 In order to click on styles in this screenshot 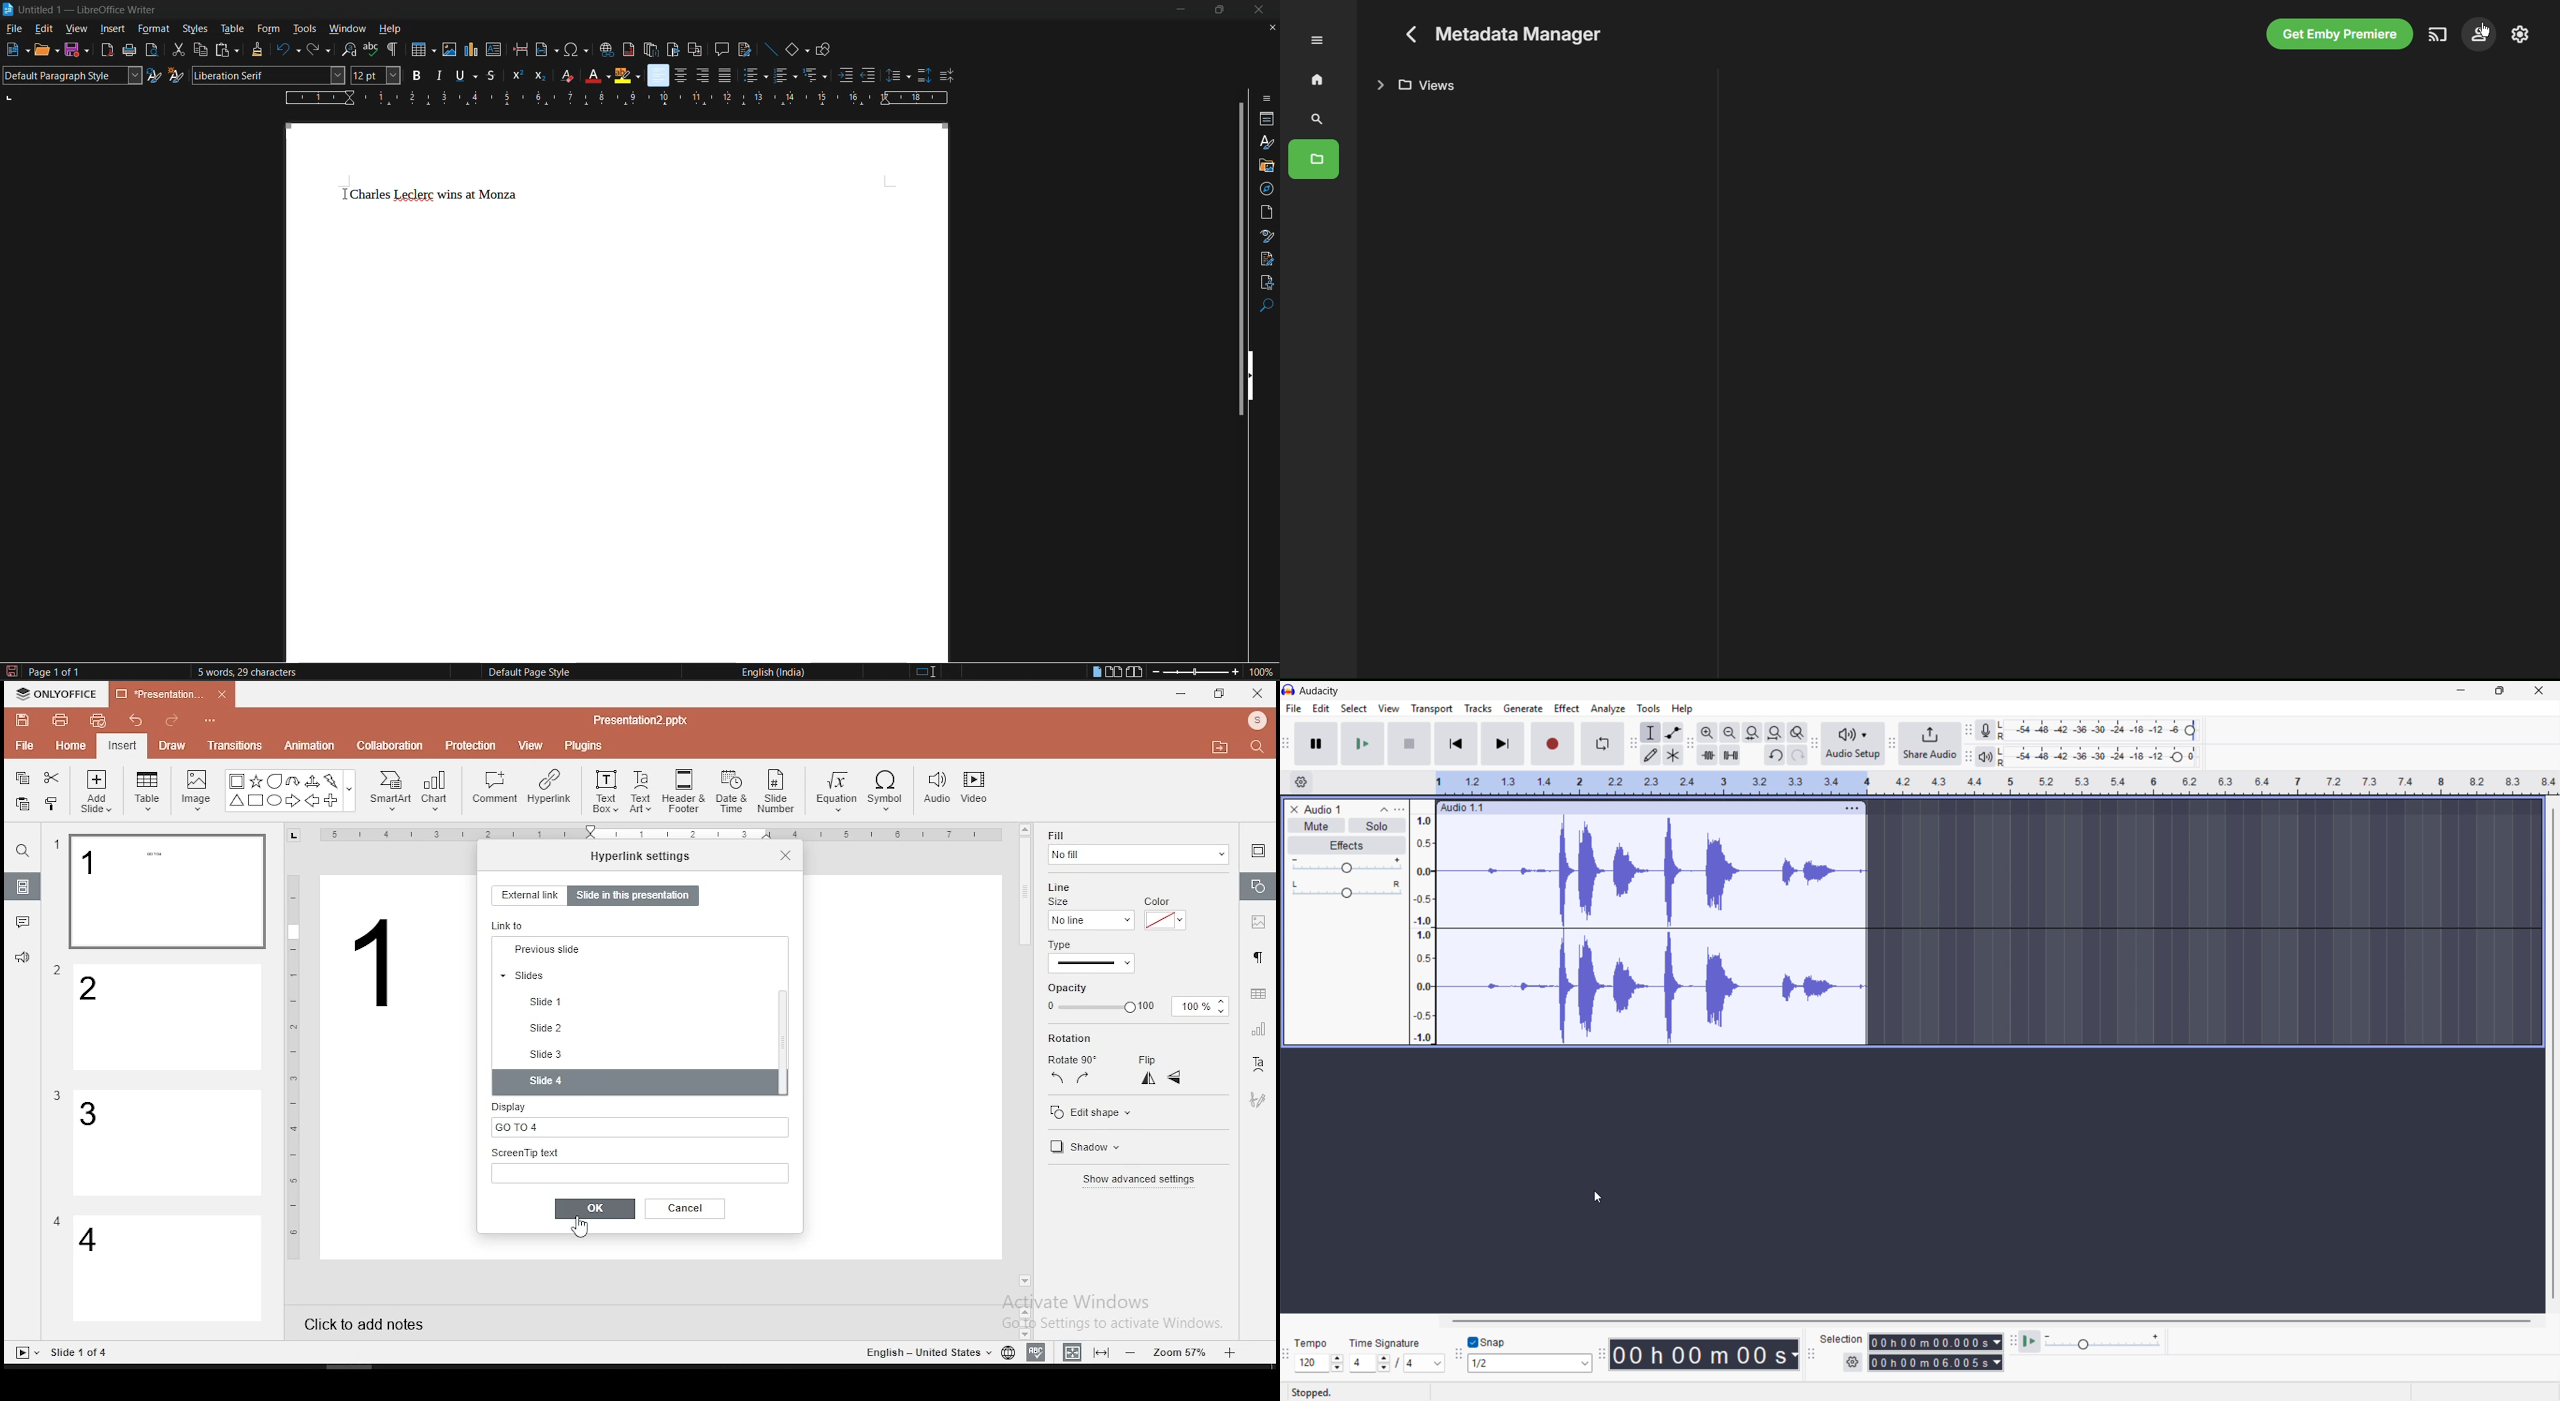, I will do `click(195, 28)`.